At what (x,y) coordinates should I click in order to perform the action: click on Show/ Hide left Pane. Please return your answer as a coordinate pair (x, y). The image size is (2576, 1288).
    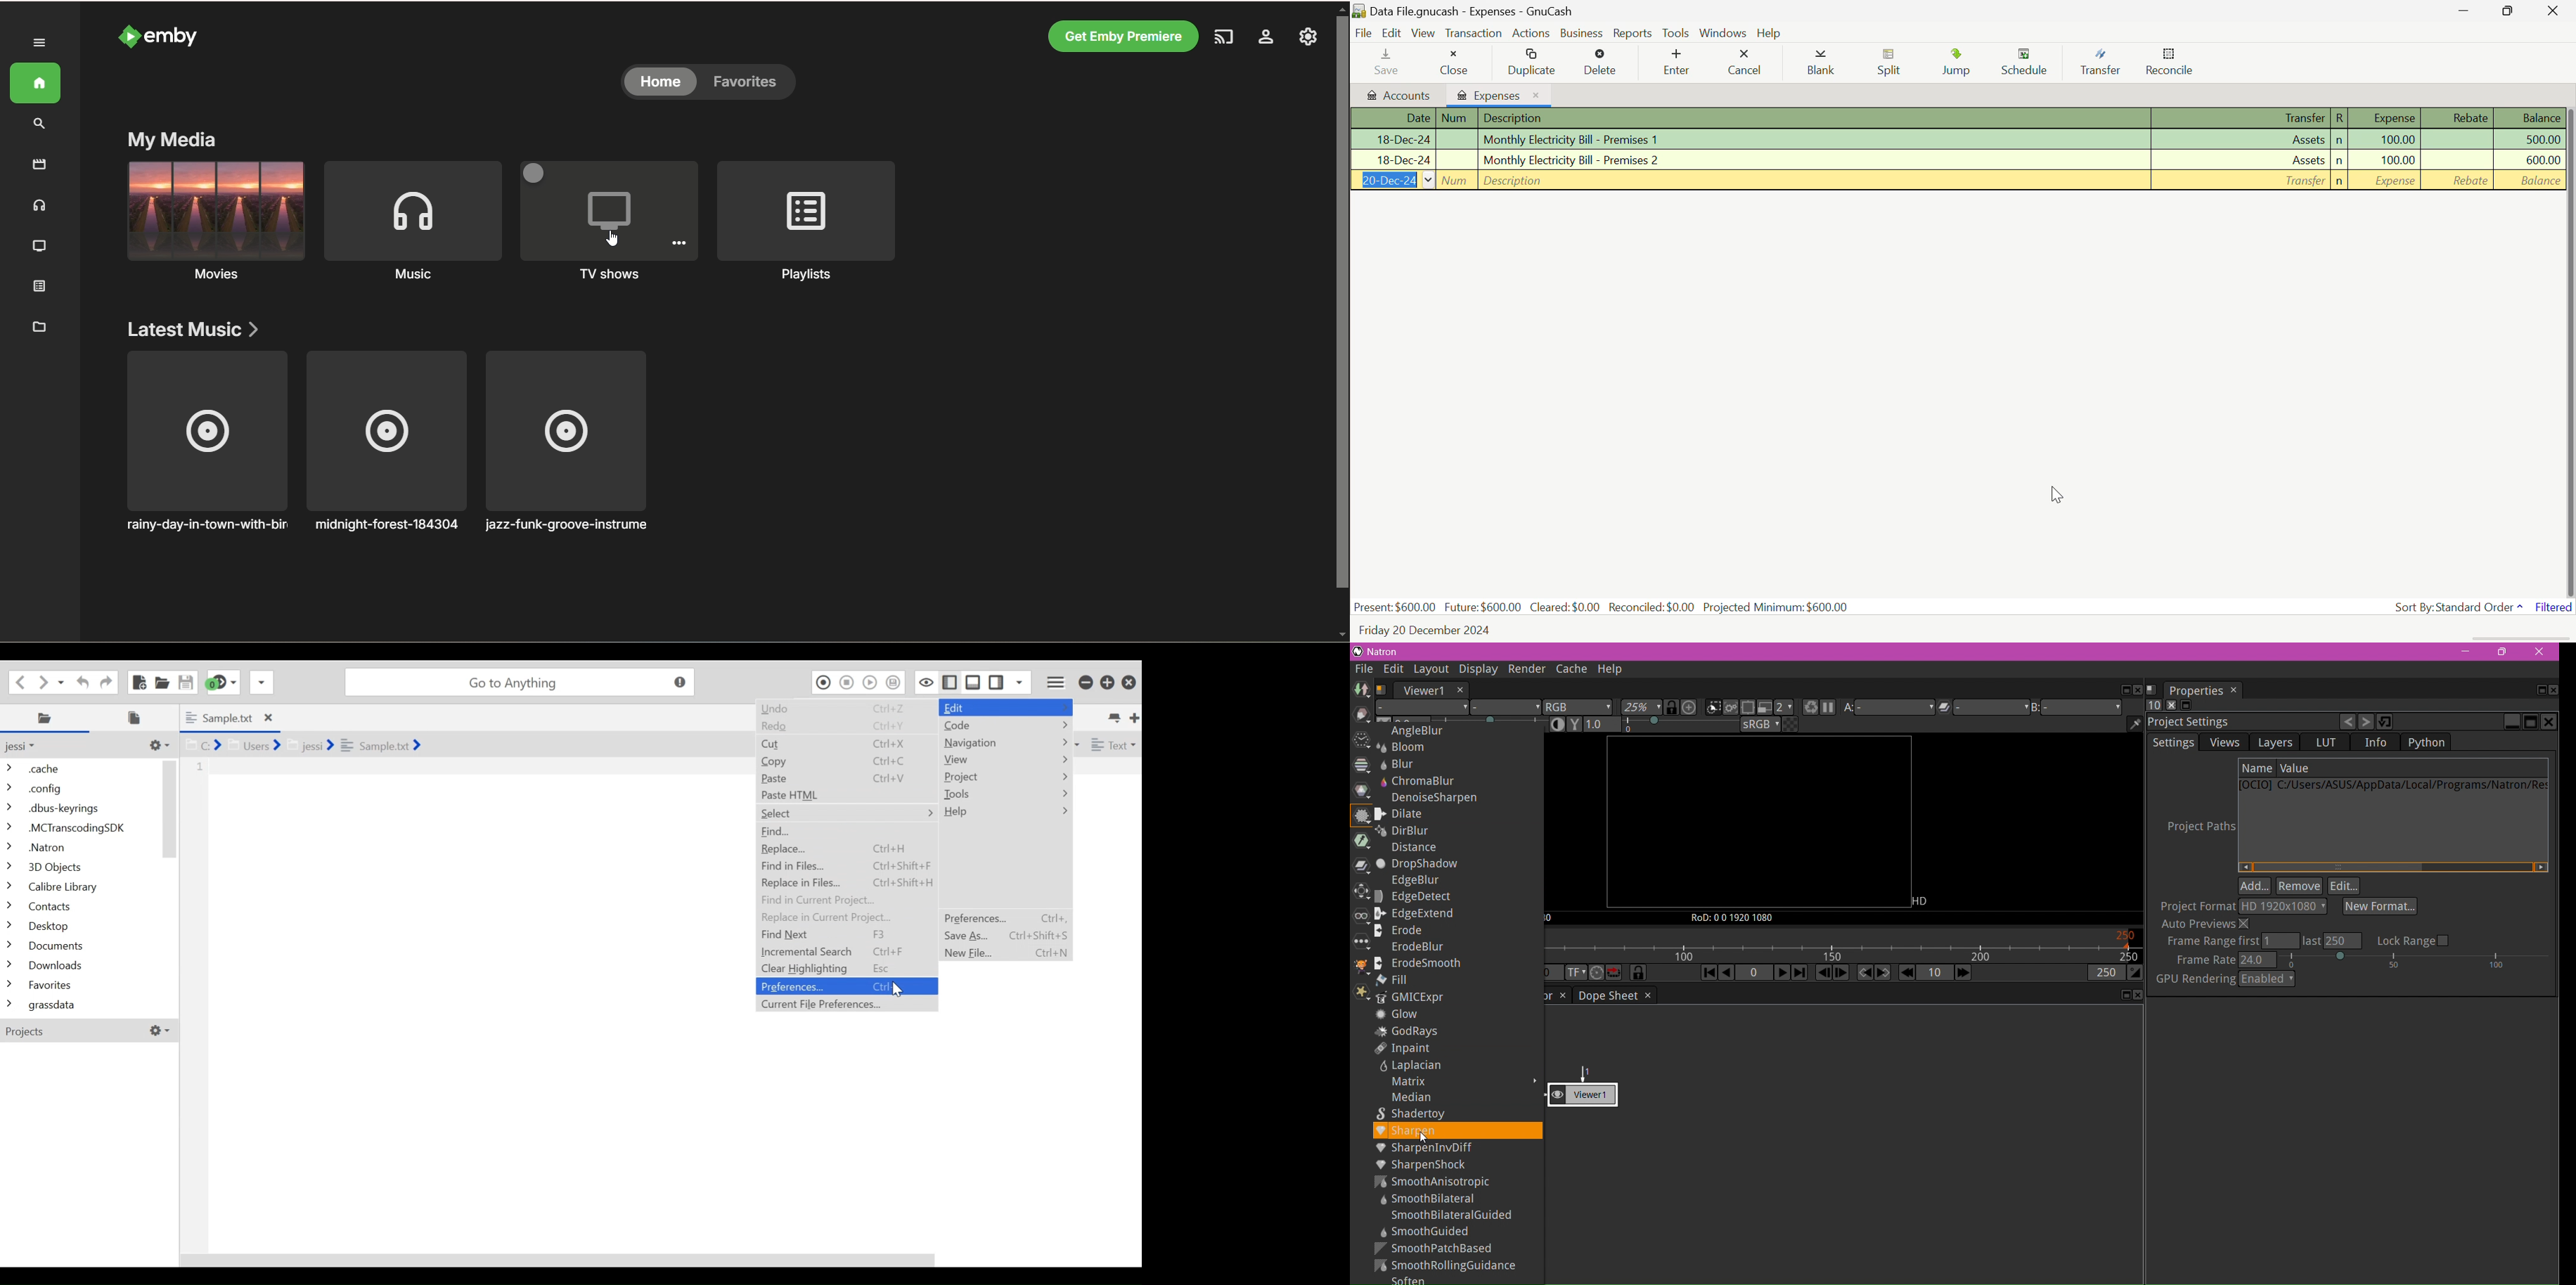
    Looking at the image, I should click on (998, 682).